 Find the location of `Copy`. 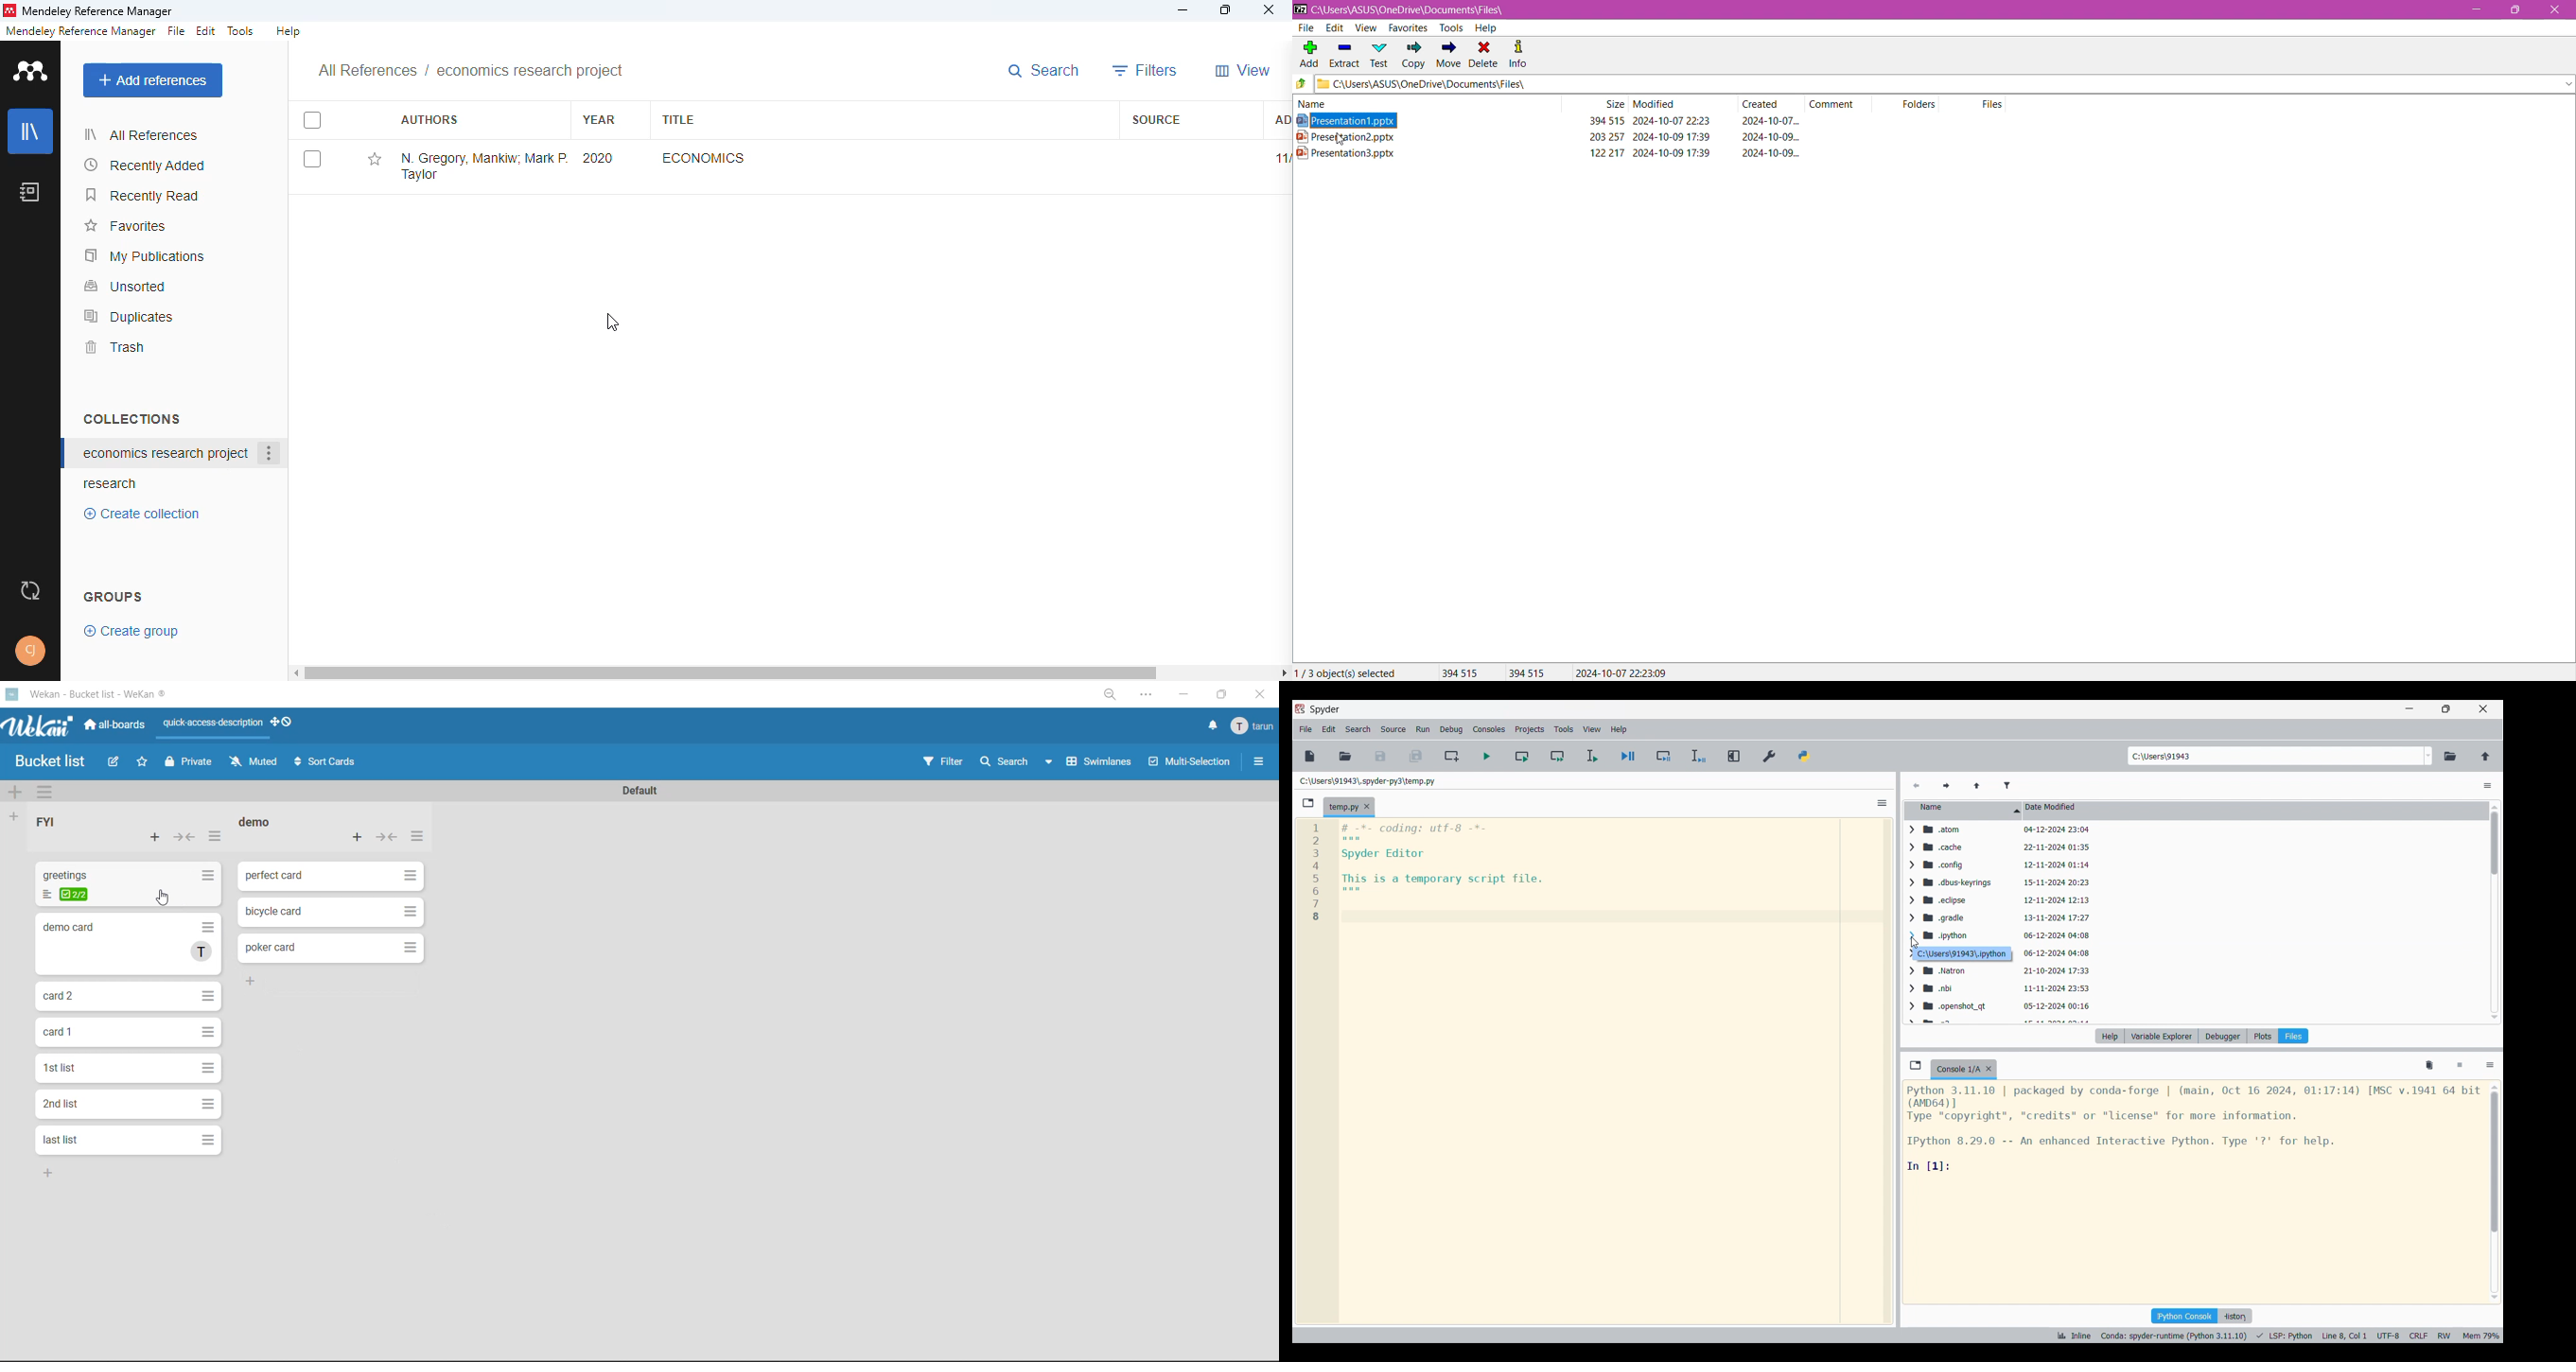

Copy is located at coordinates (1413, 56).